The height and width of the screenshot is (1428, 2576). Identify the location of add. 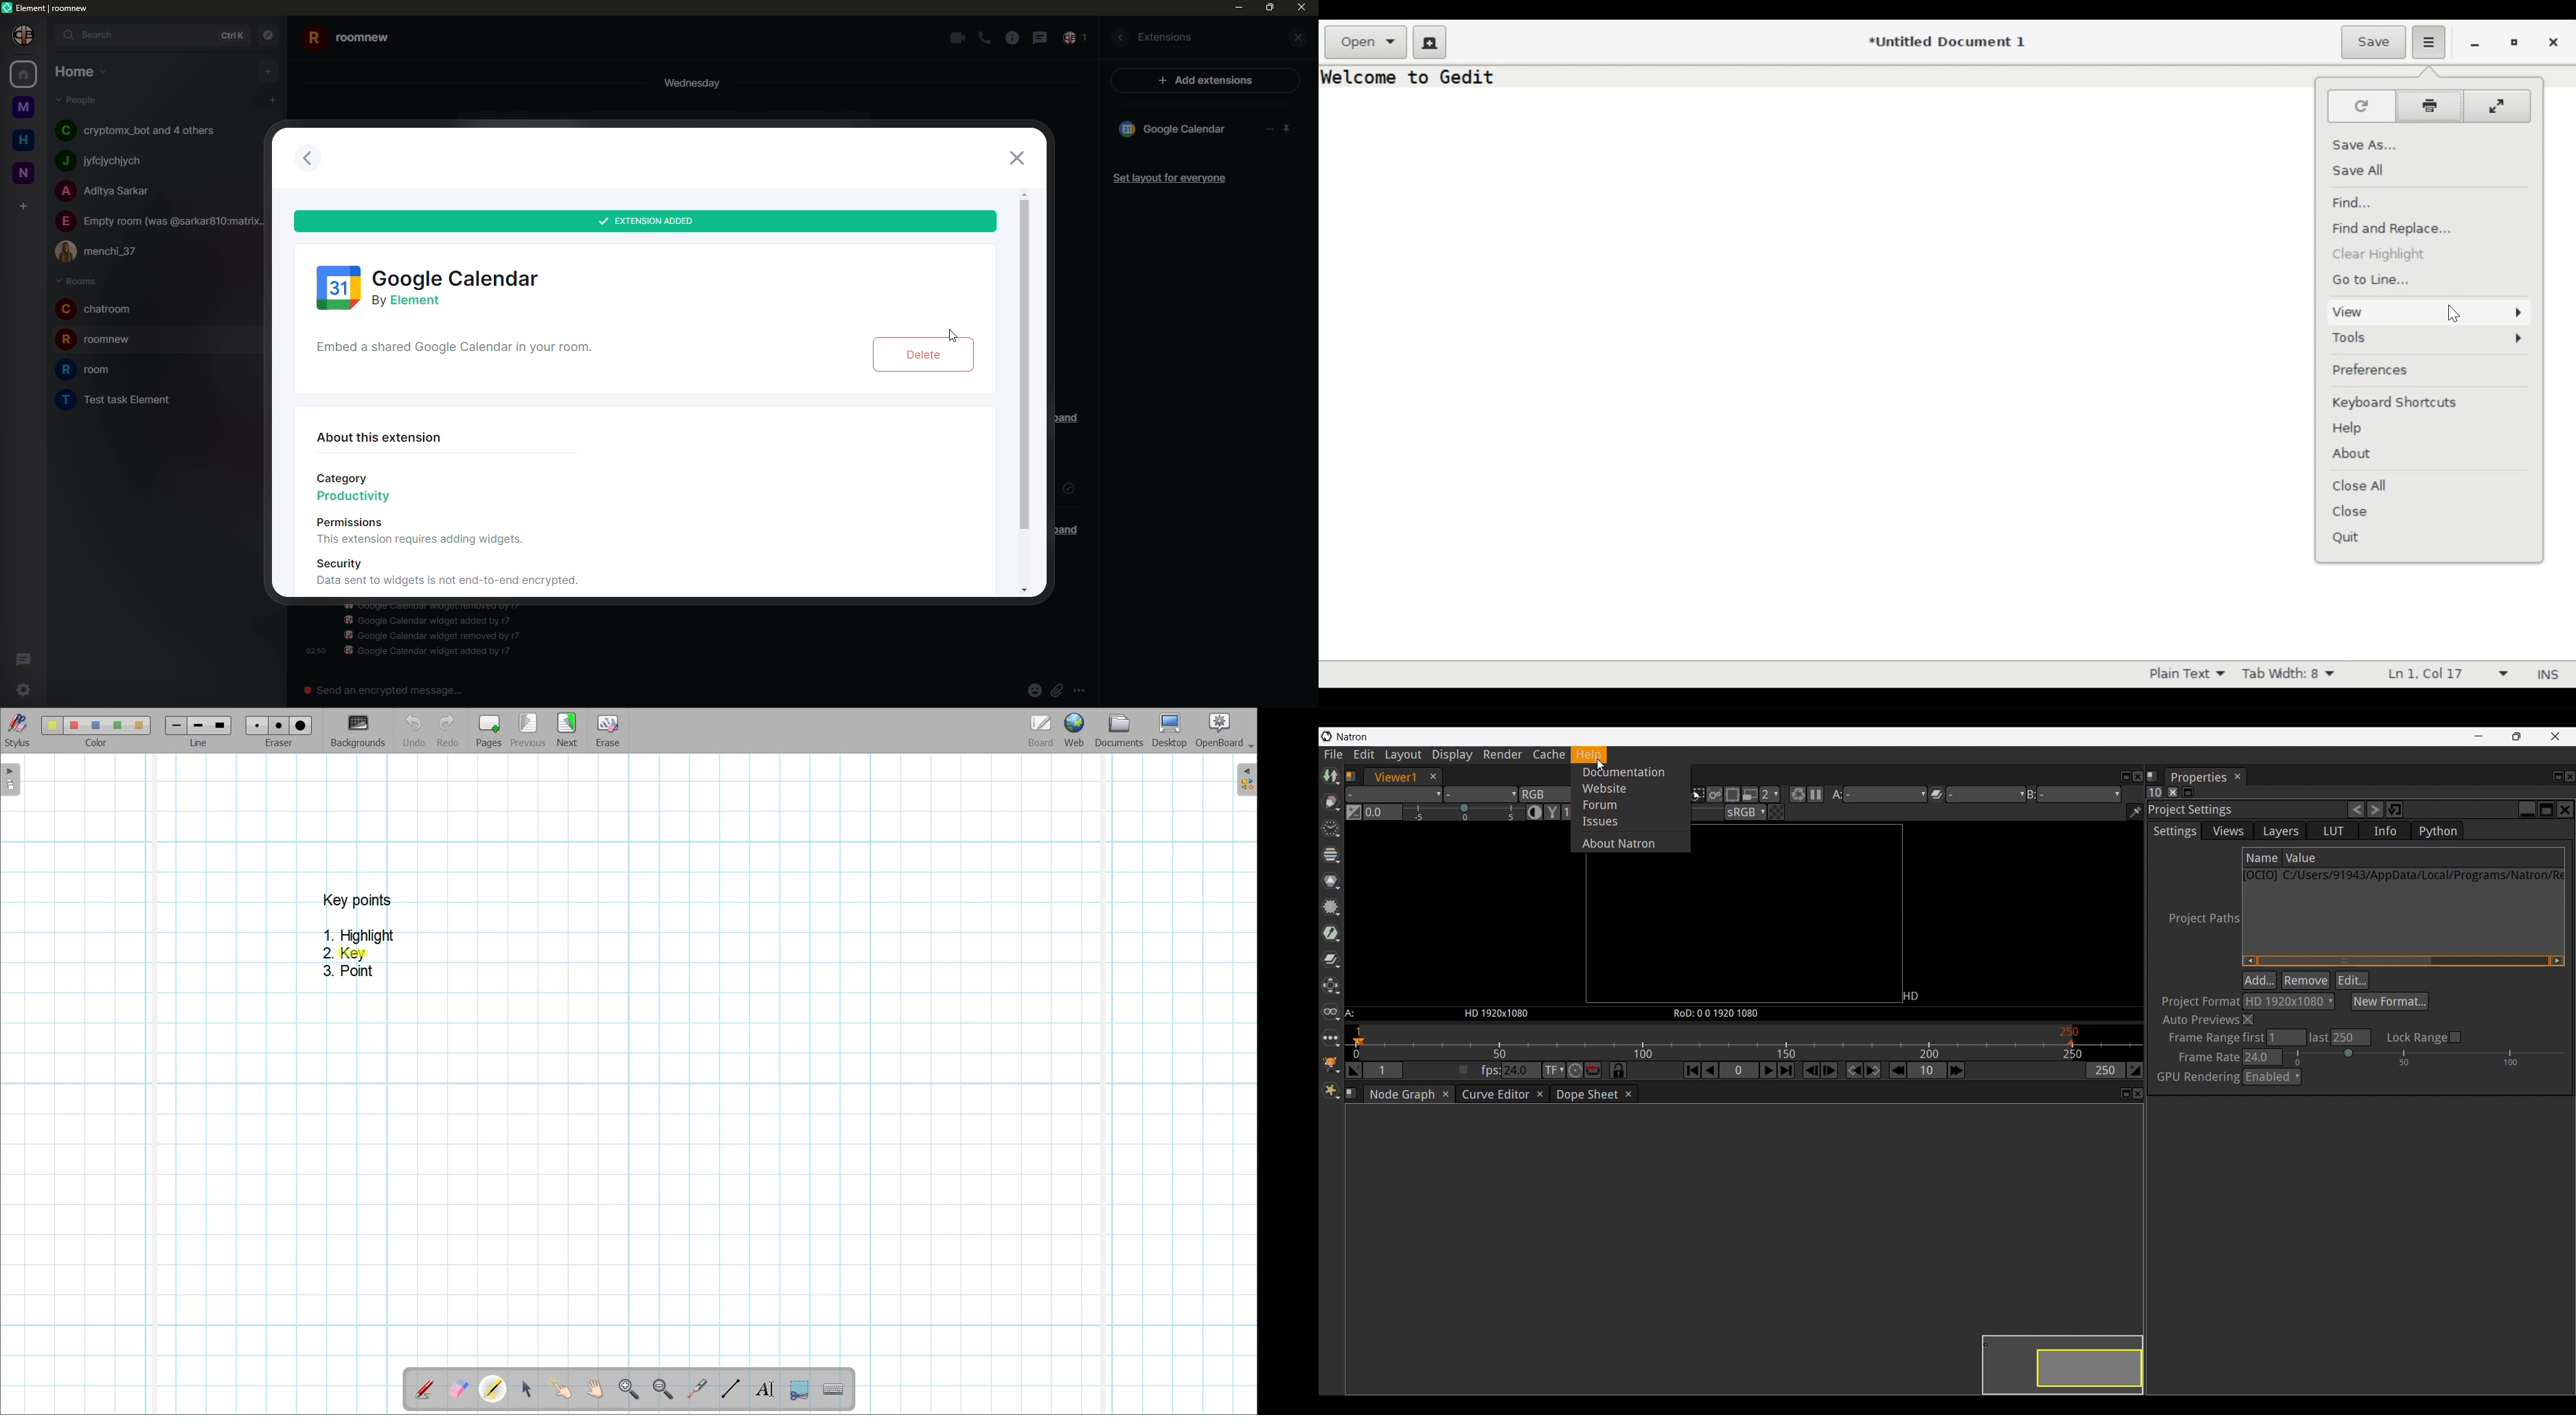
(269, 71).